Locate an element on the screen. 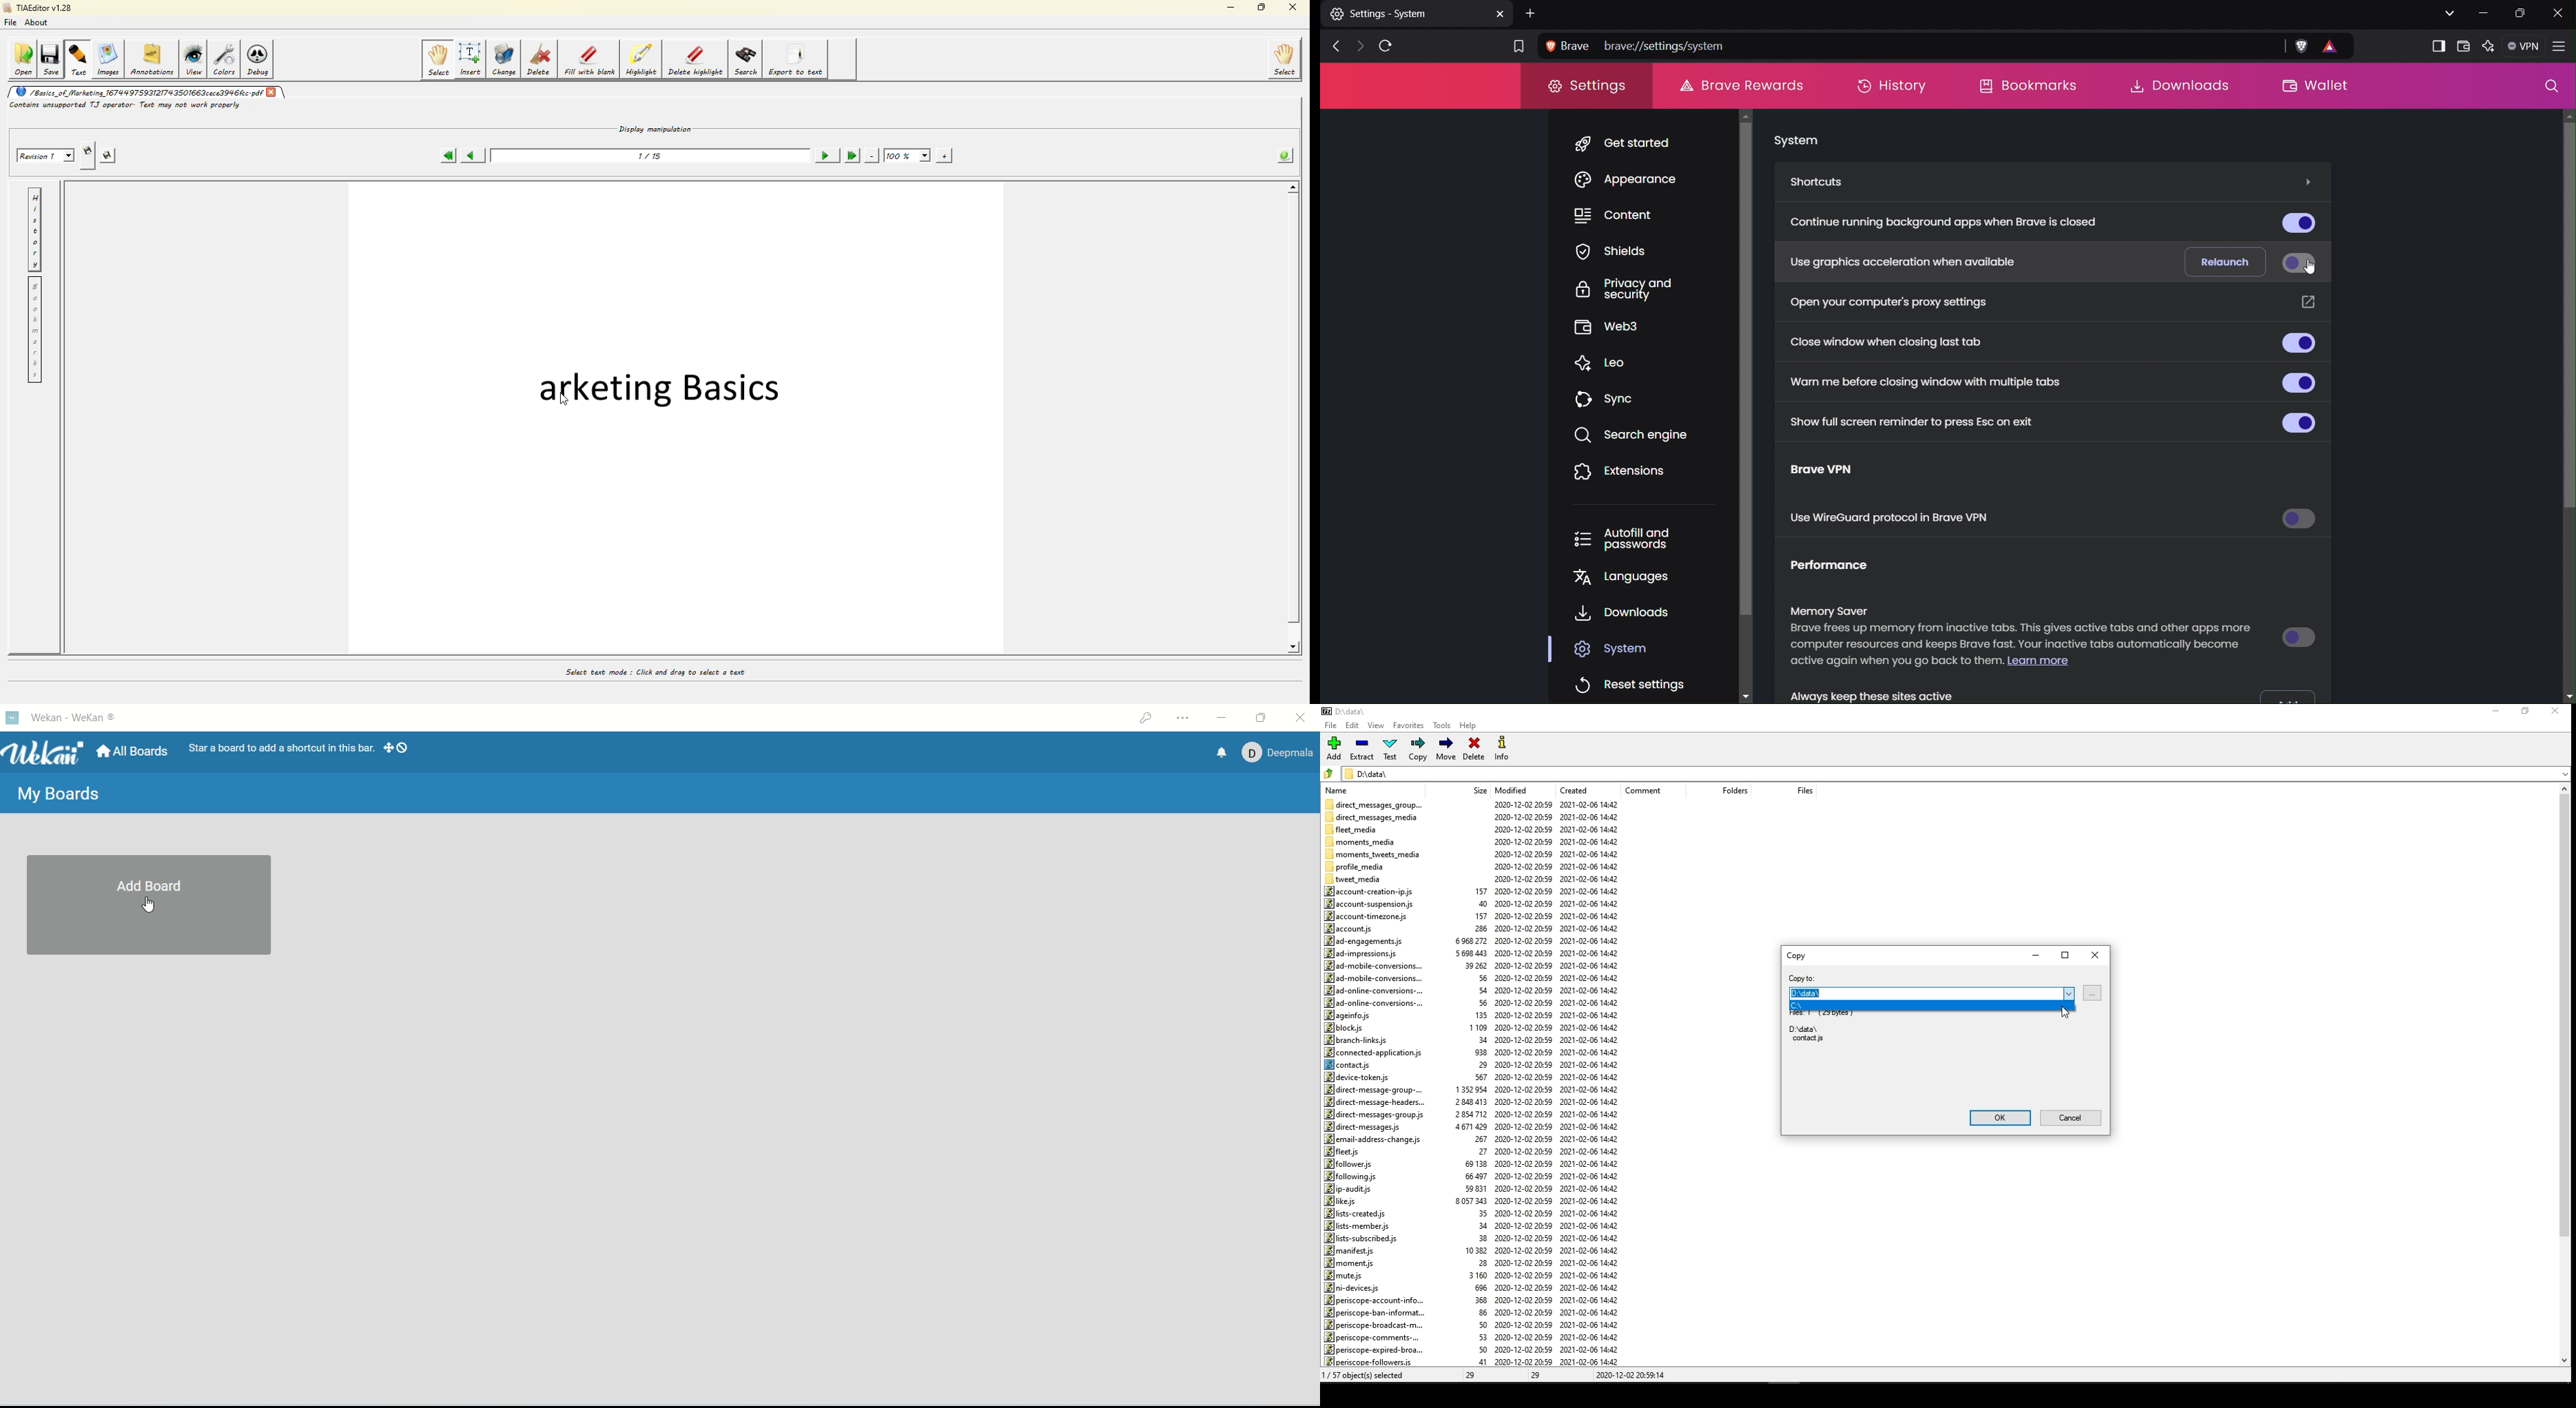 The height and width of the screenshot is (1428, 2576). direct_messages_media is located at coordinates (1376, 817).